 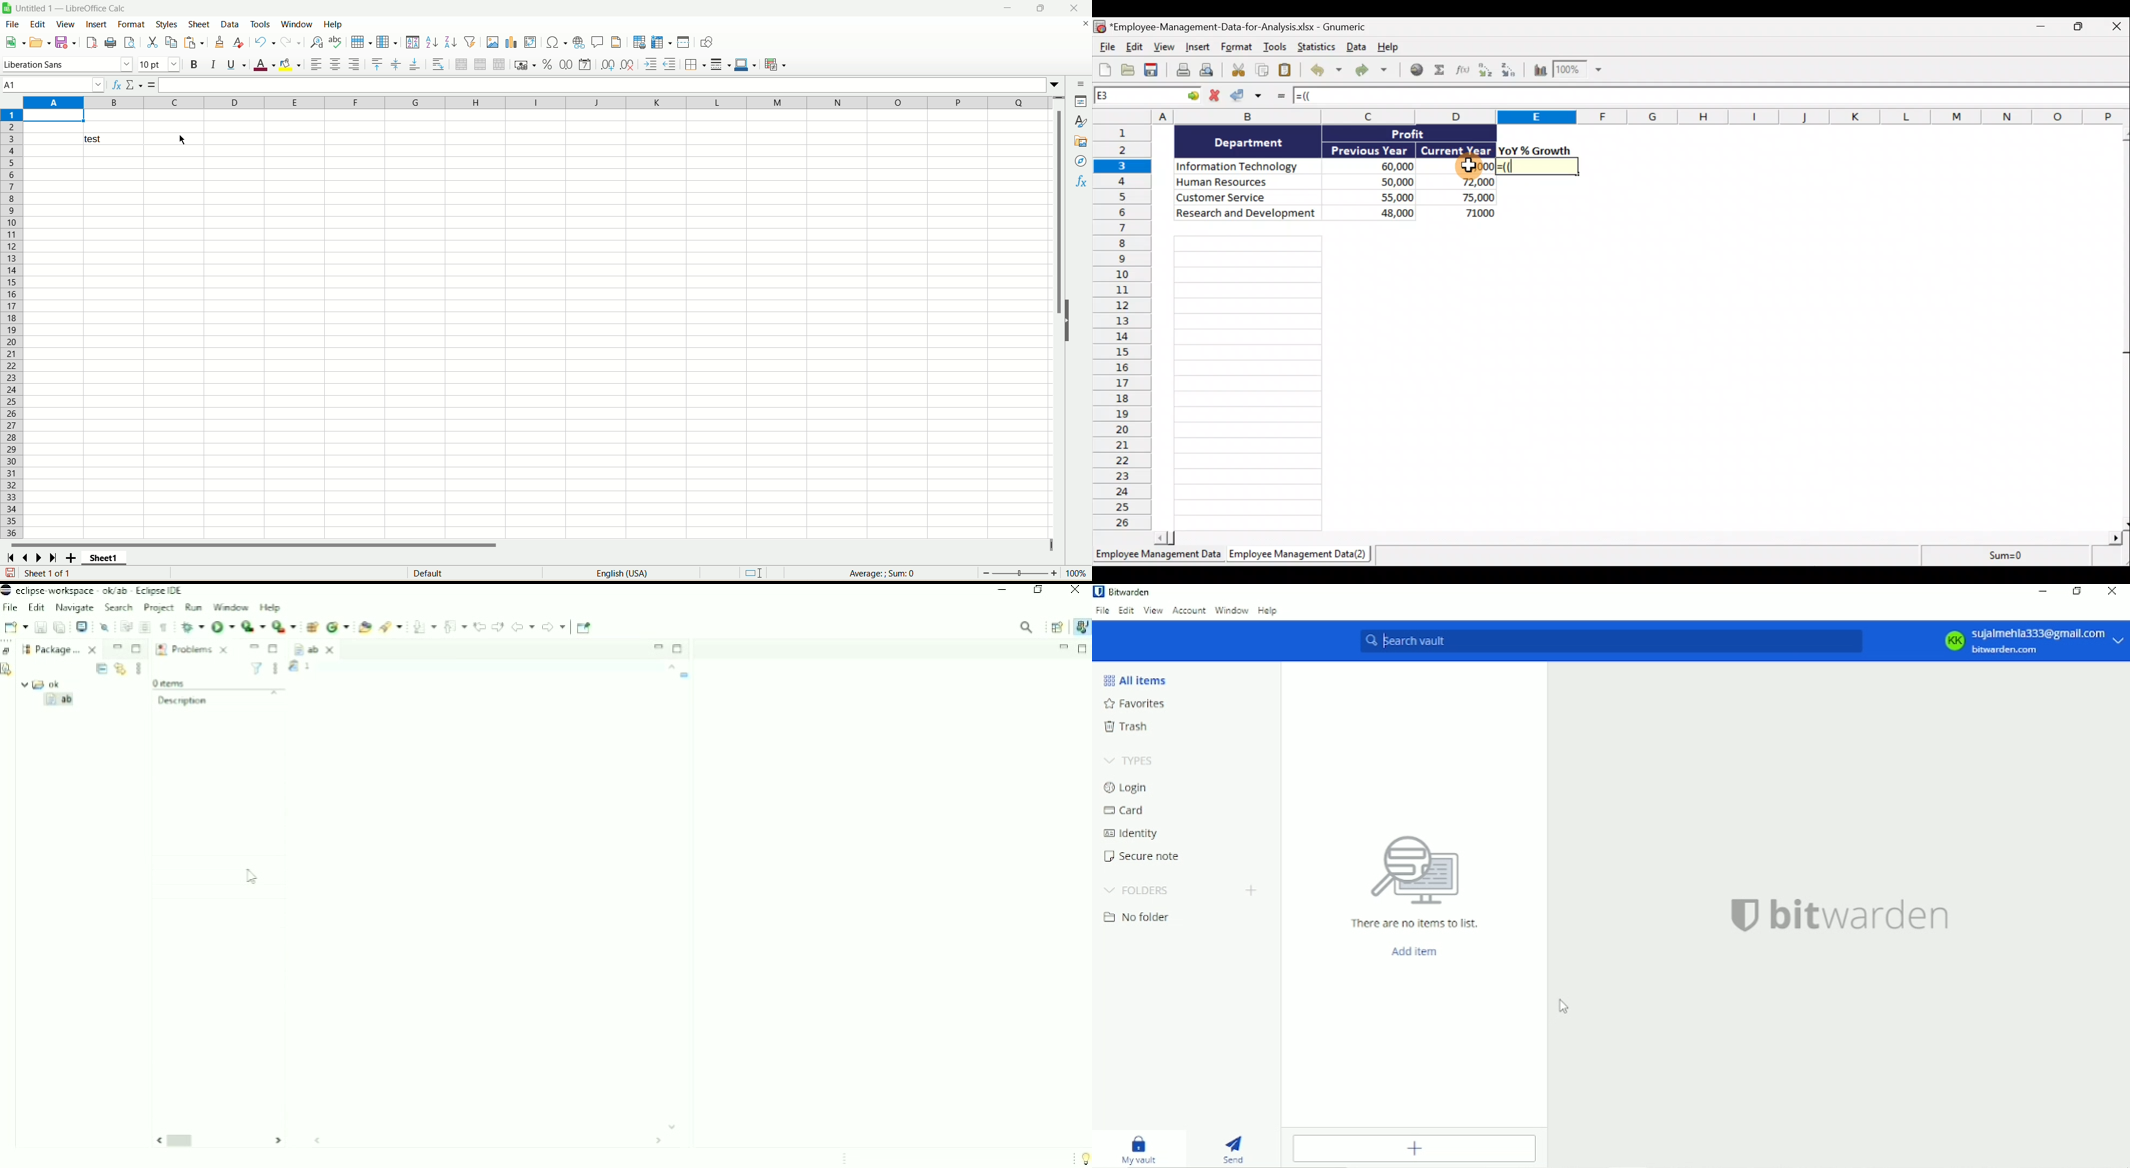 I want to click on Zoom in, so click(x=1054, y=573).